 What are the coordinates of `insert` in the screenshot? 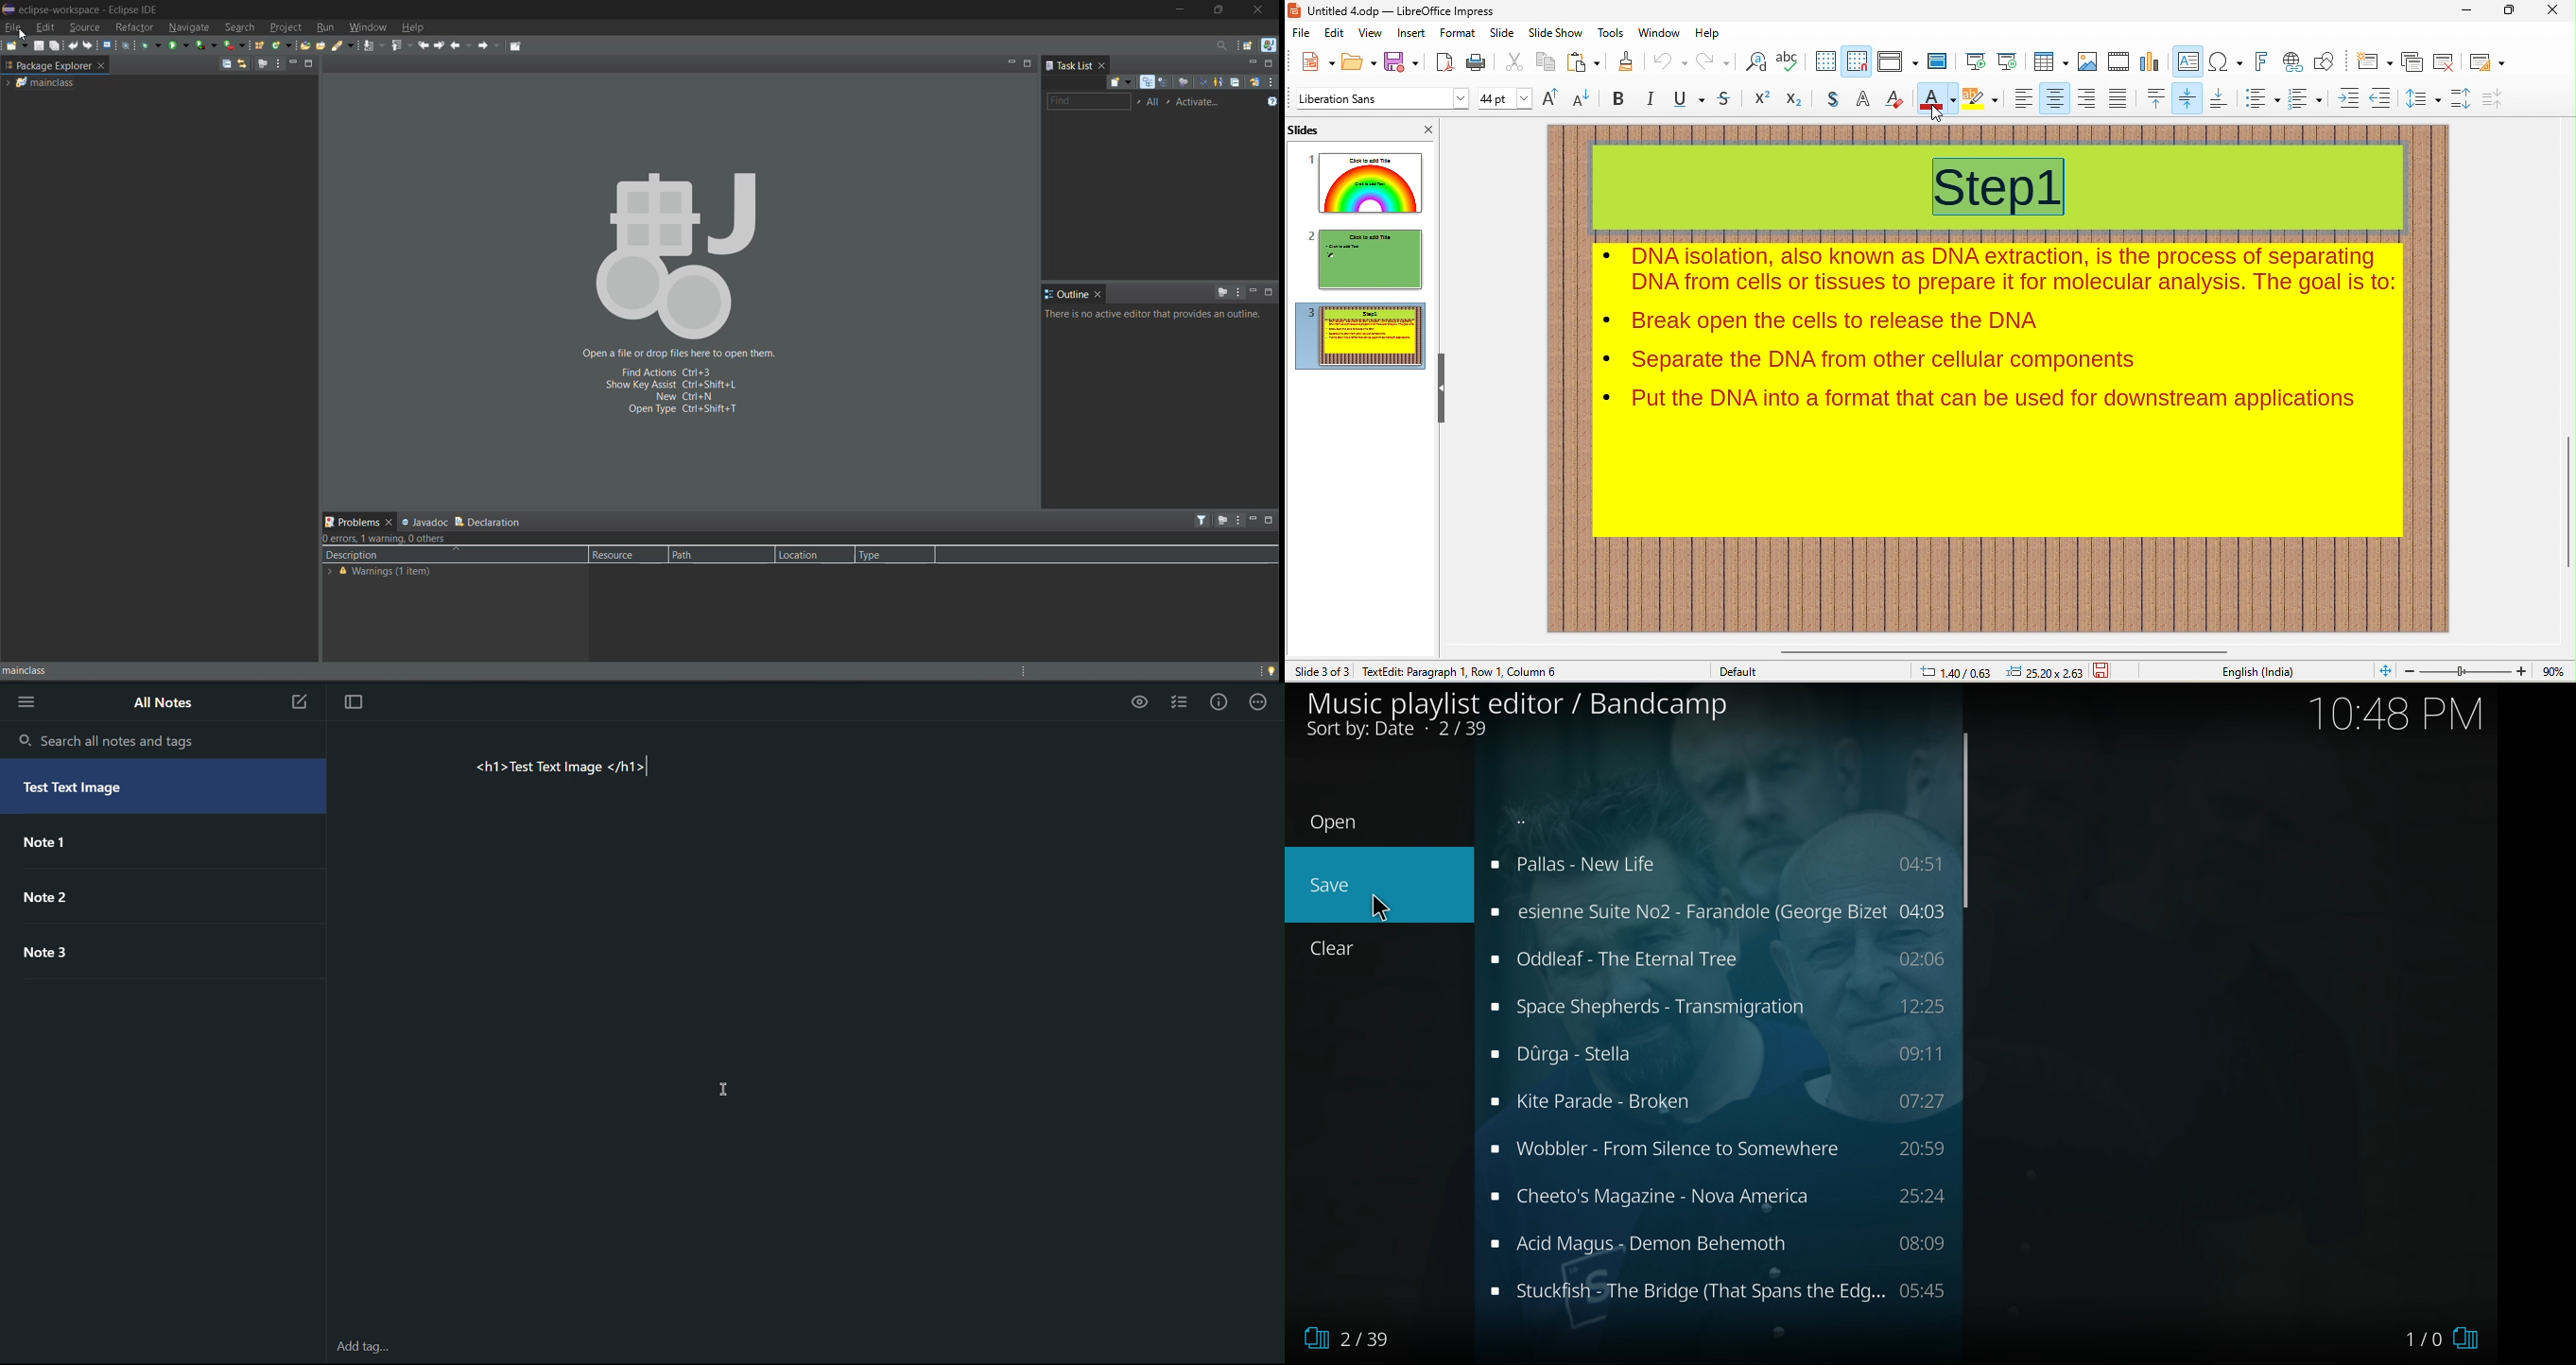 It's located at (1411, 33).